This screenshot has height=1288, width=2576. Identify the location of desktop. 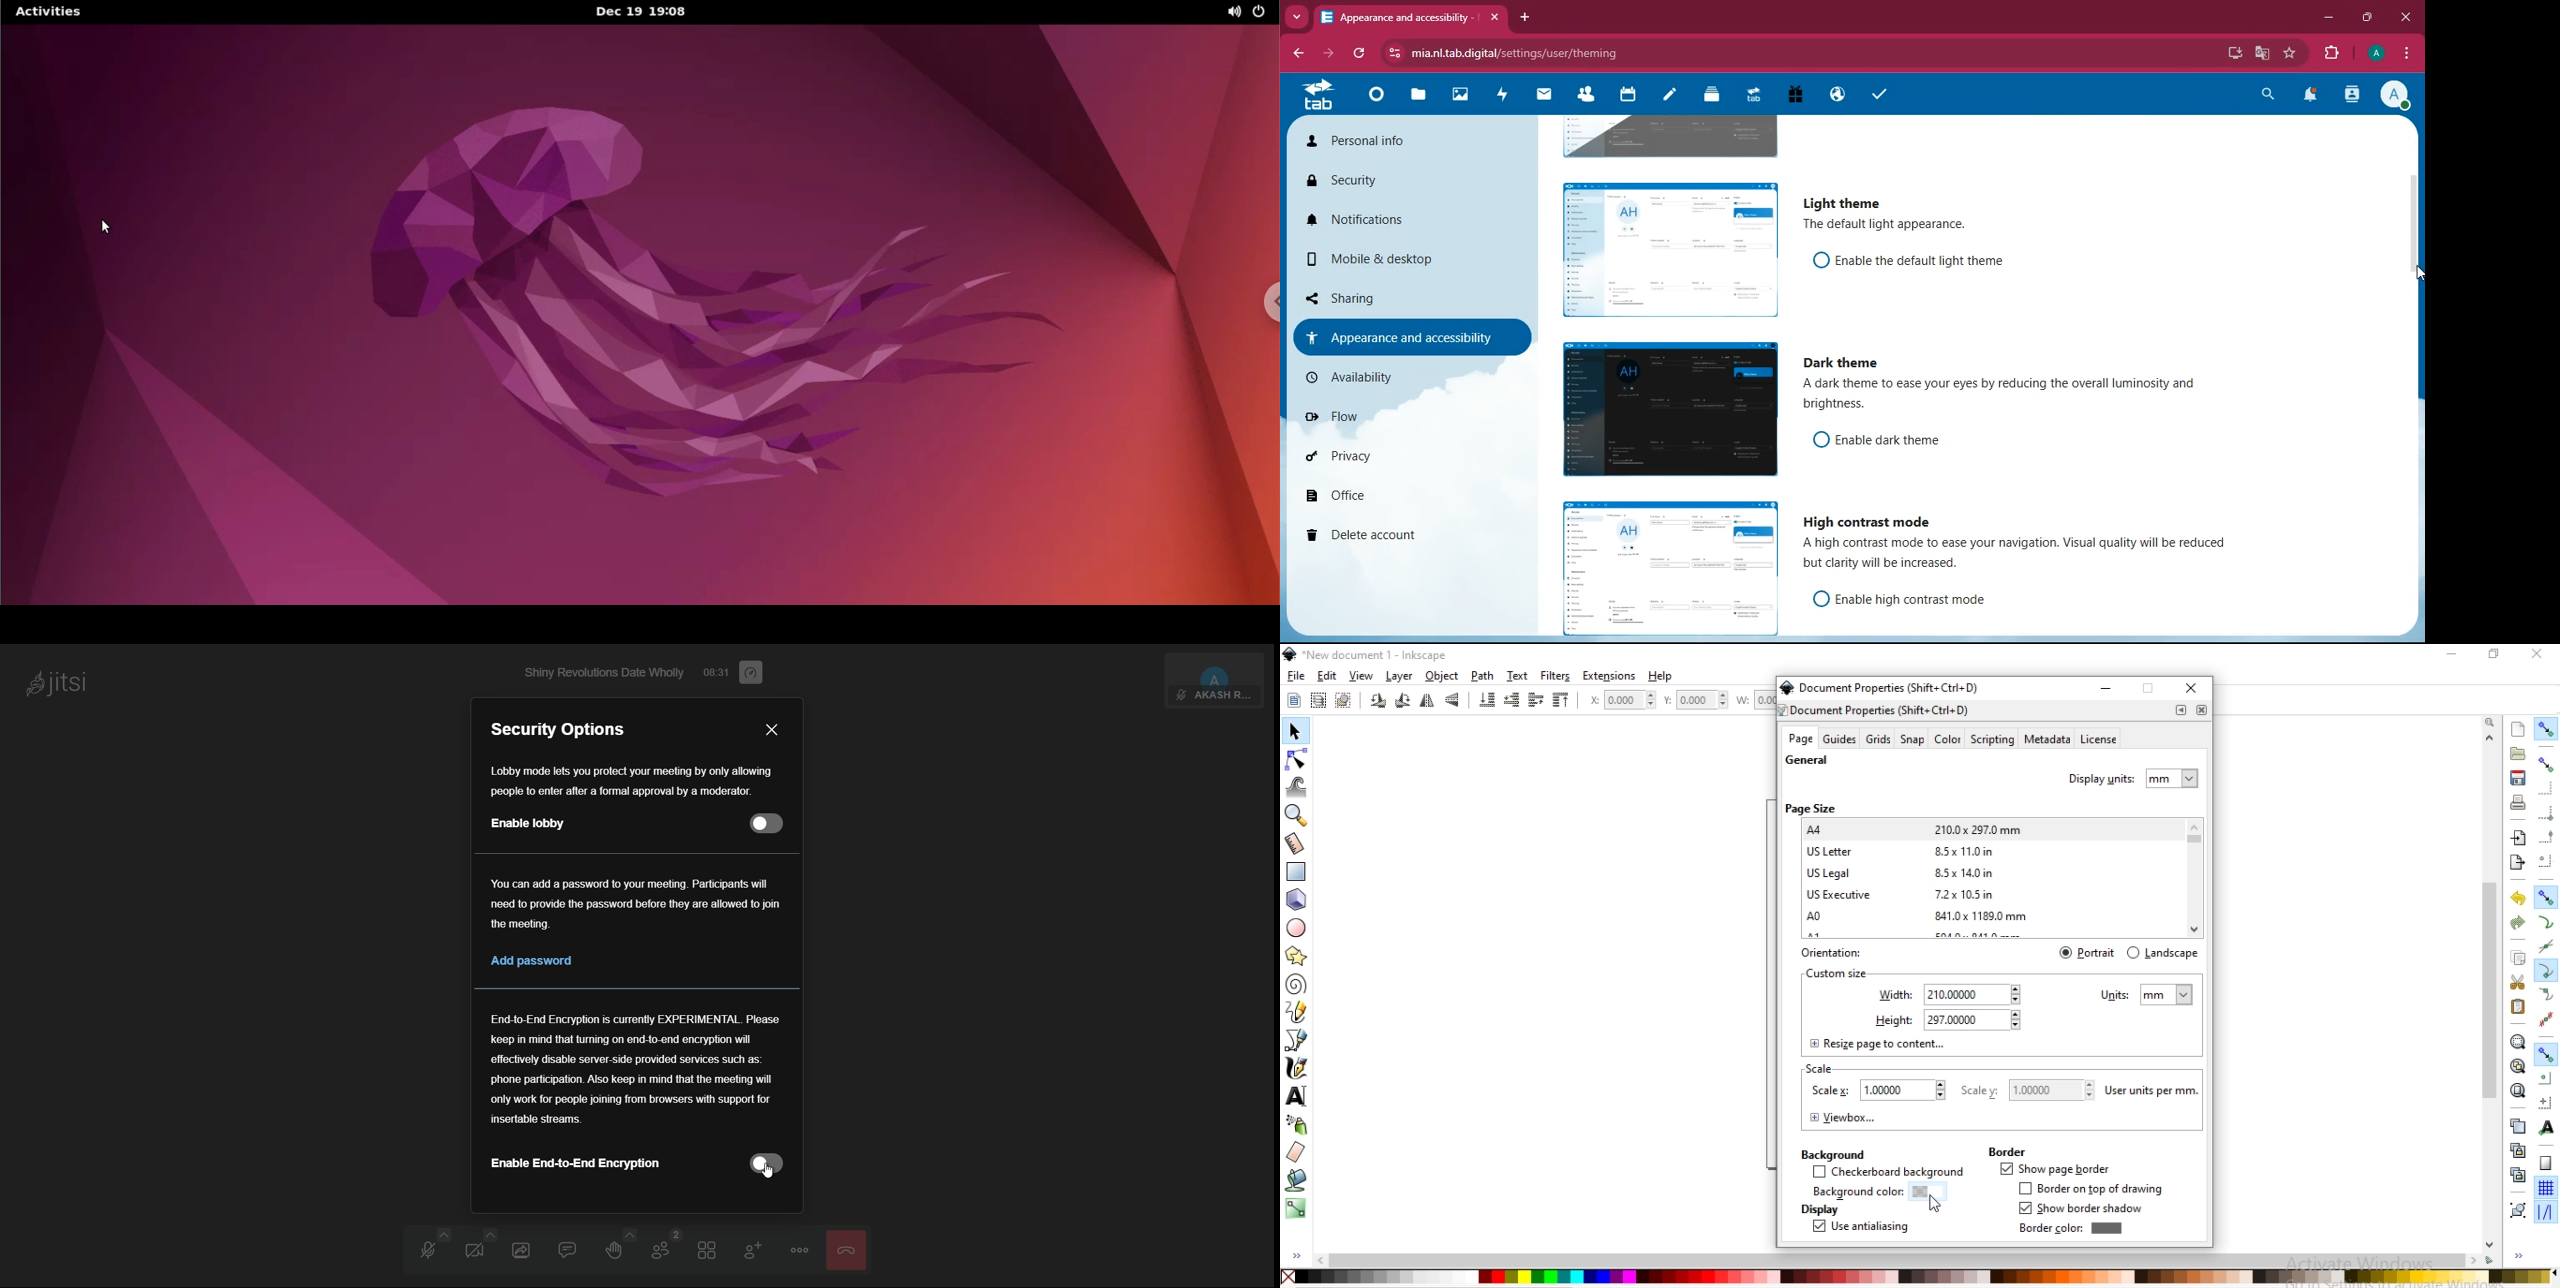
(2236, 52).